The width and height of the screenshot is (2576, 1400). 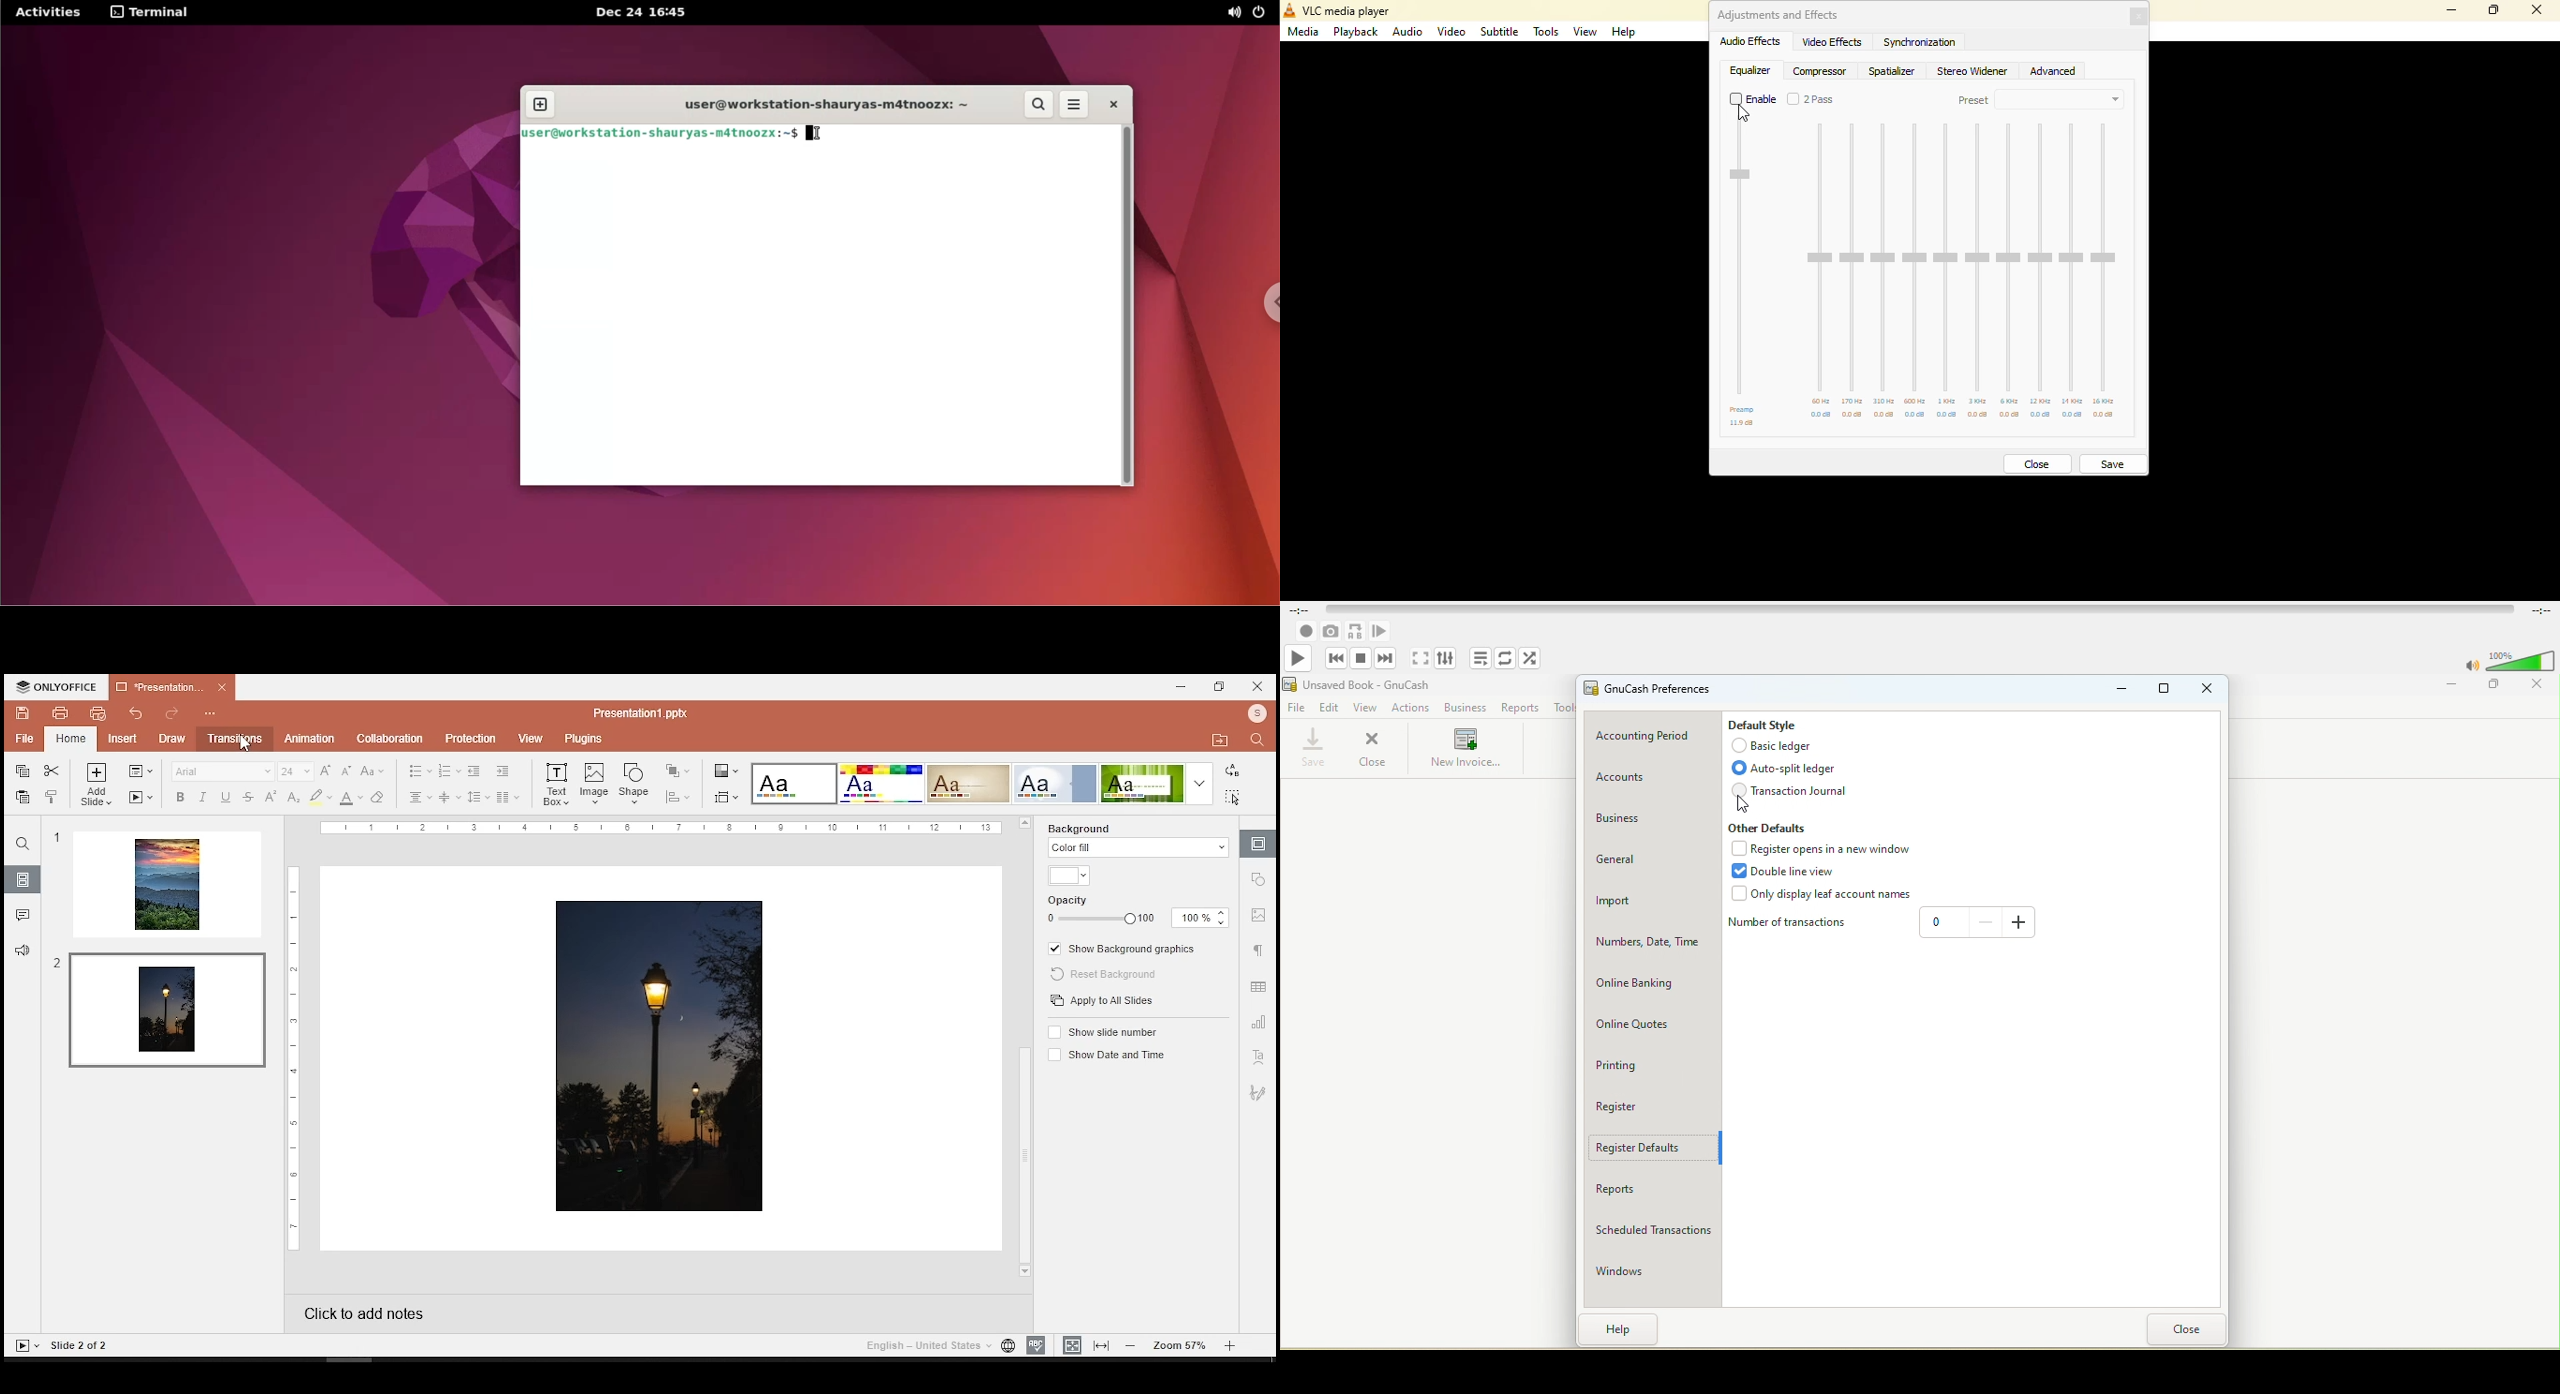 I want to click on ruler, so click(x=288, y=1058).